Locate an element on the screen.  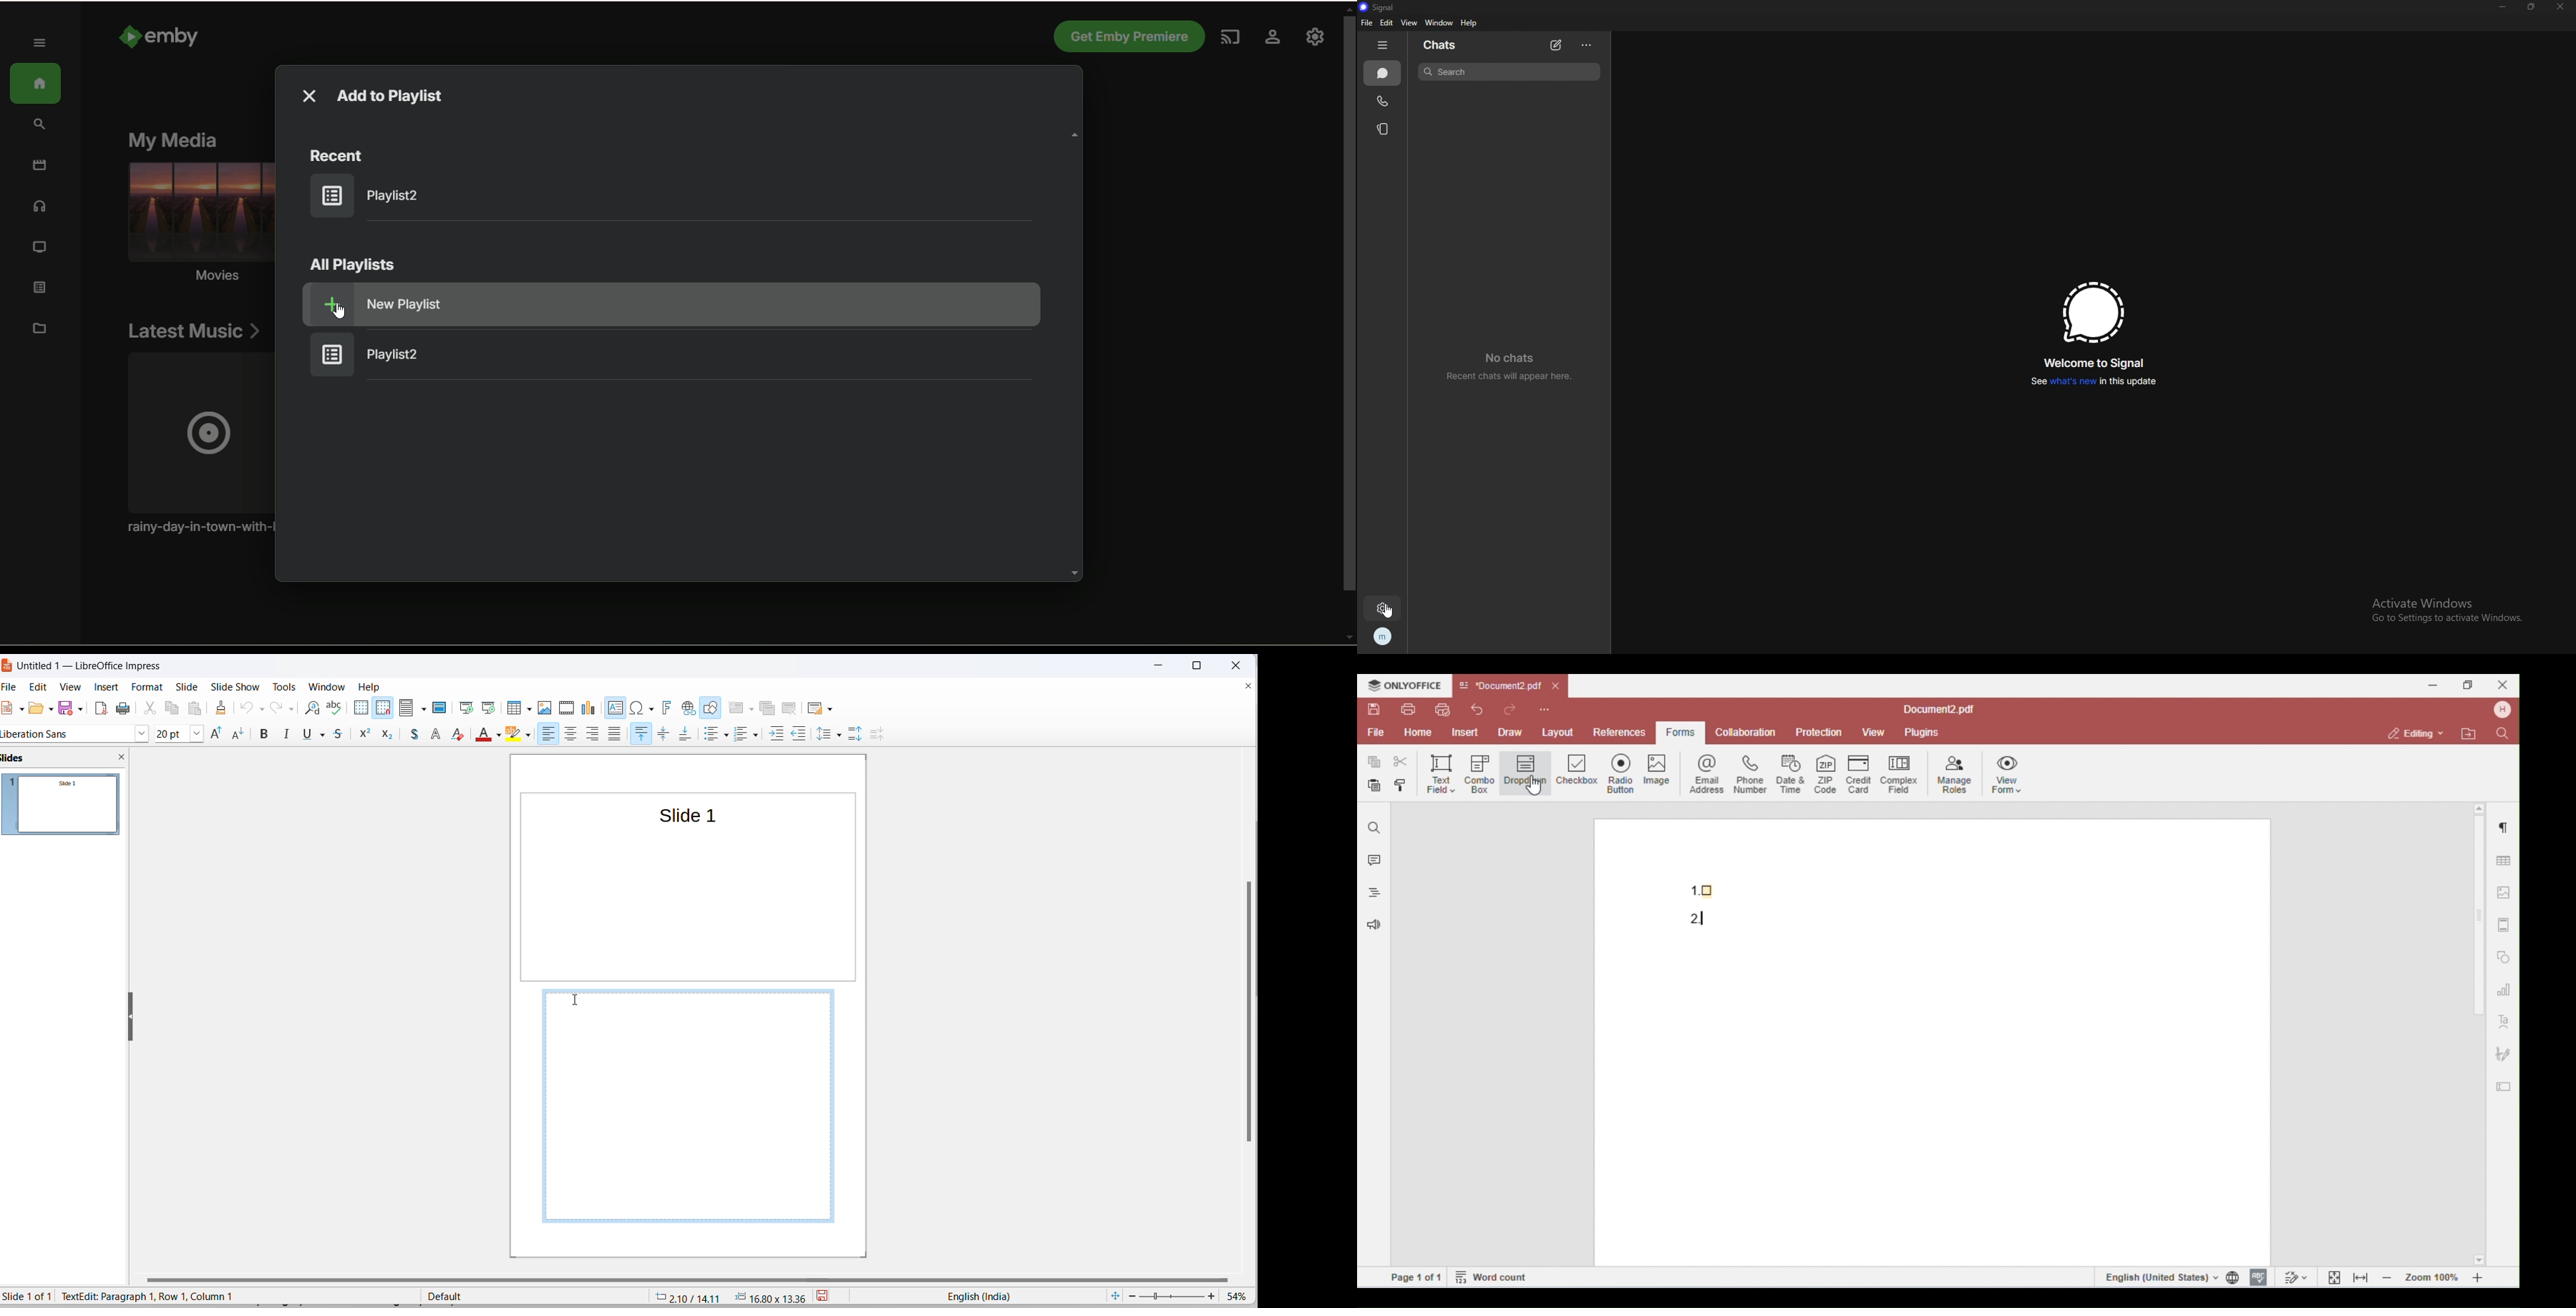
zoom slider is located at coordinates (1172, 1295).